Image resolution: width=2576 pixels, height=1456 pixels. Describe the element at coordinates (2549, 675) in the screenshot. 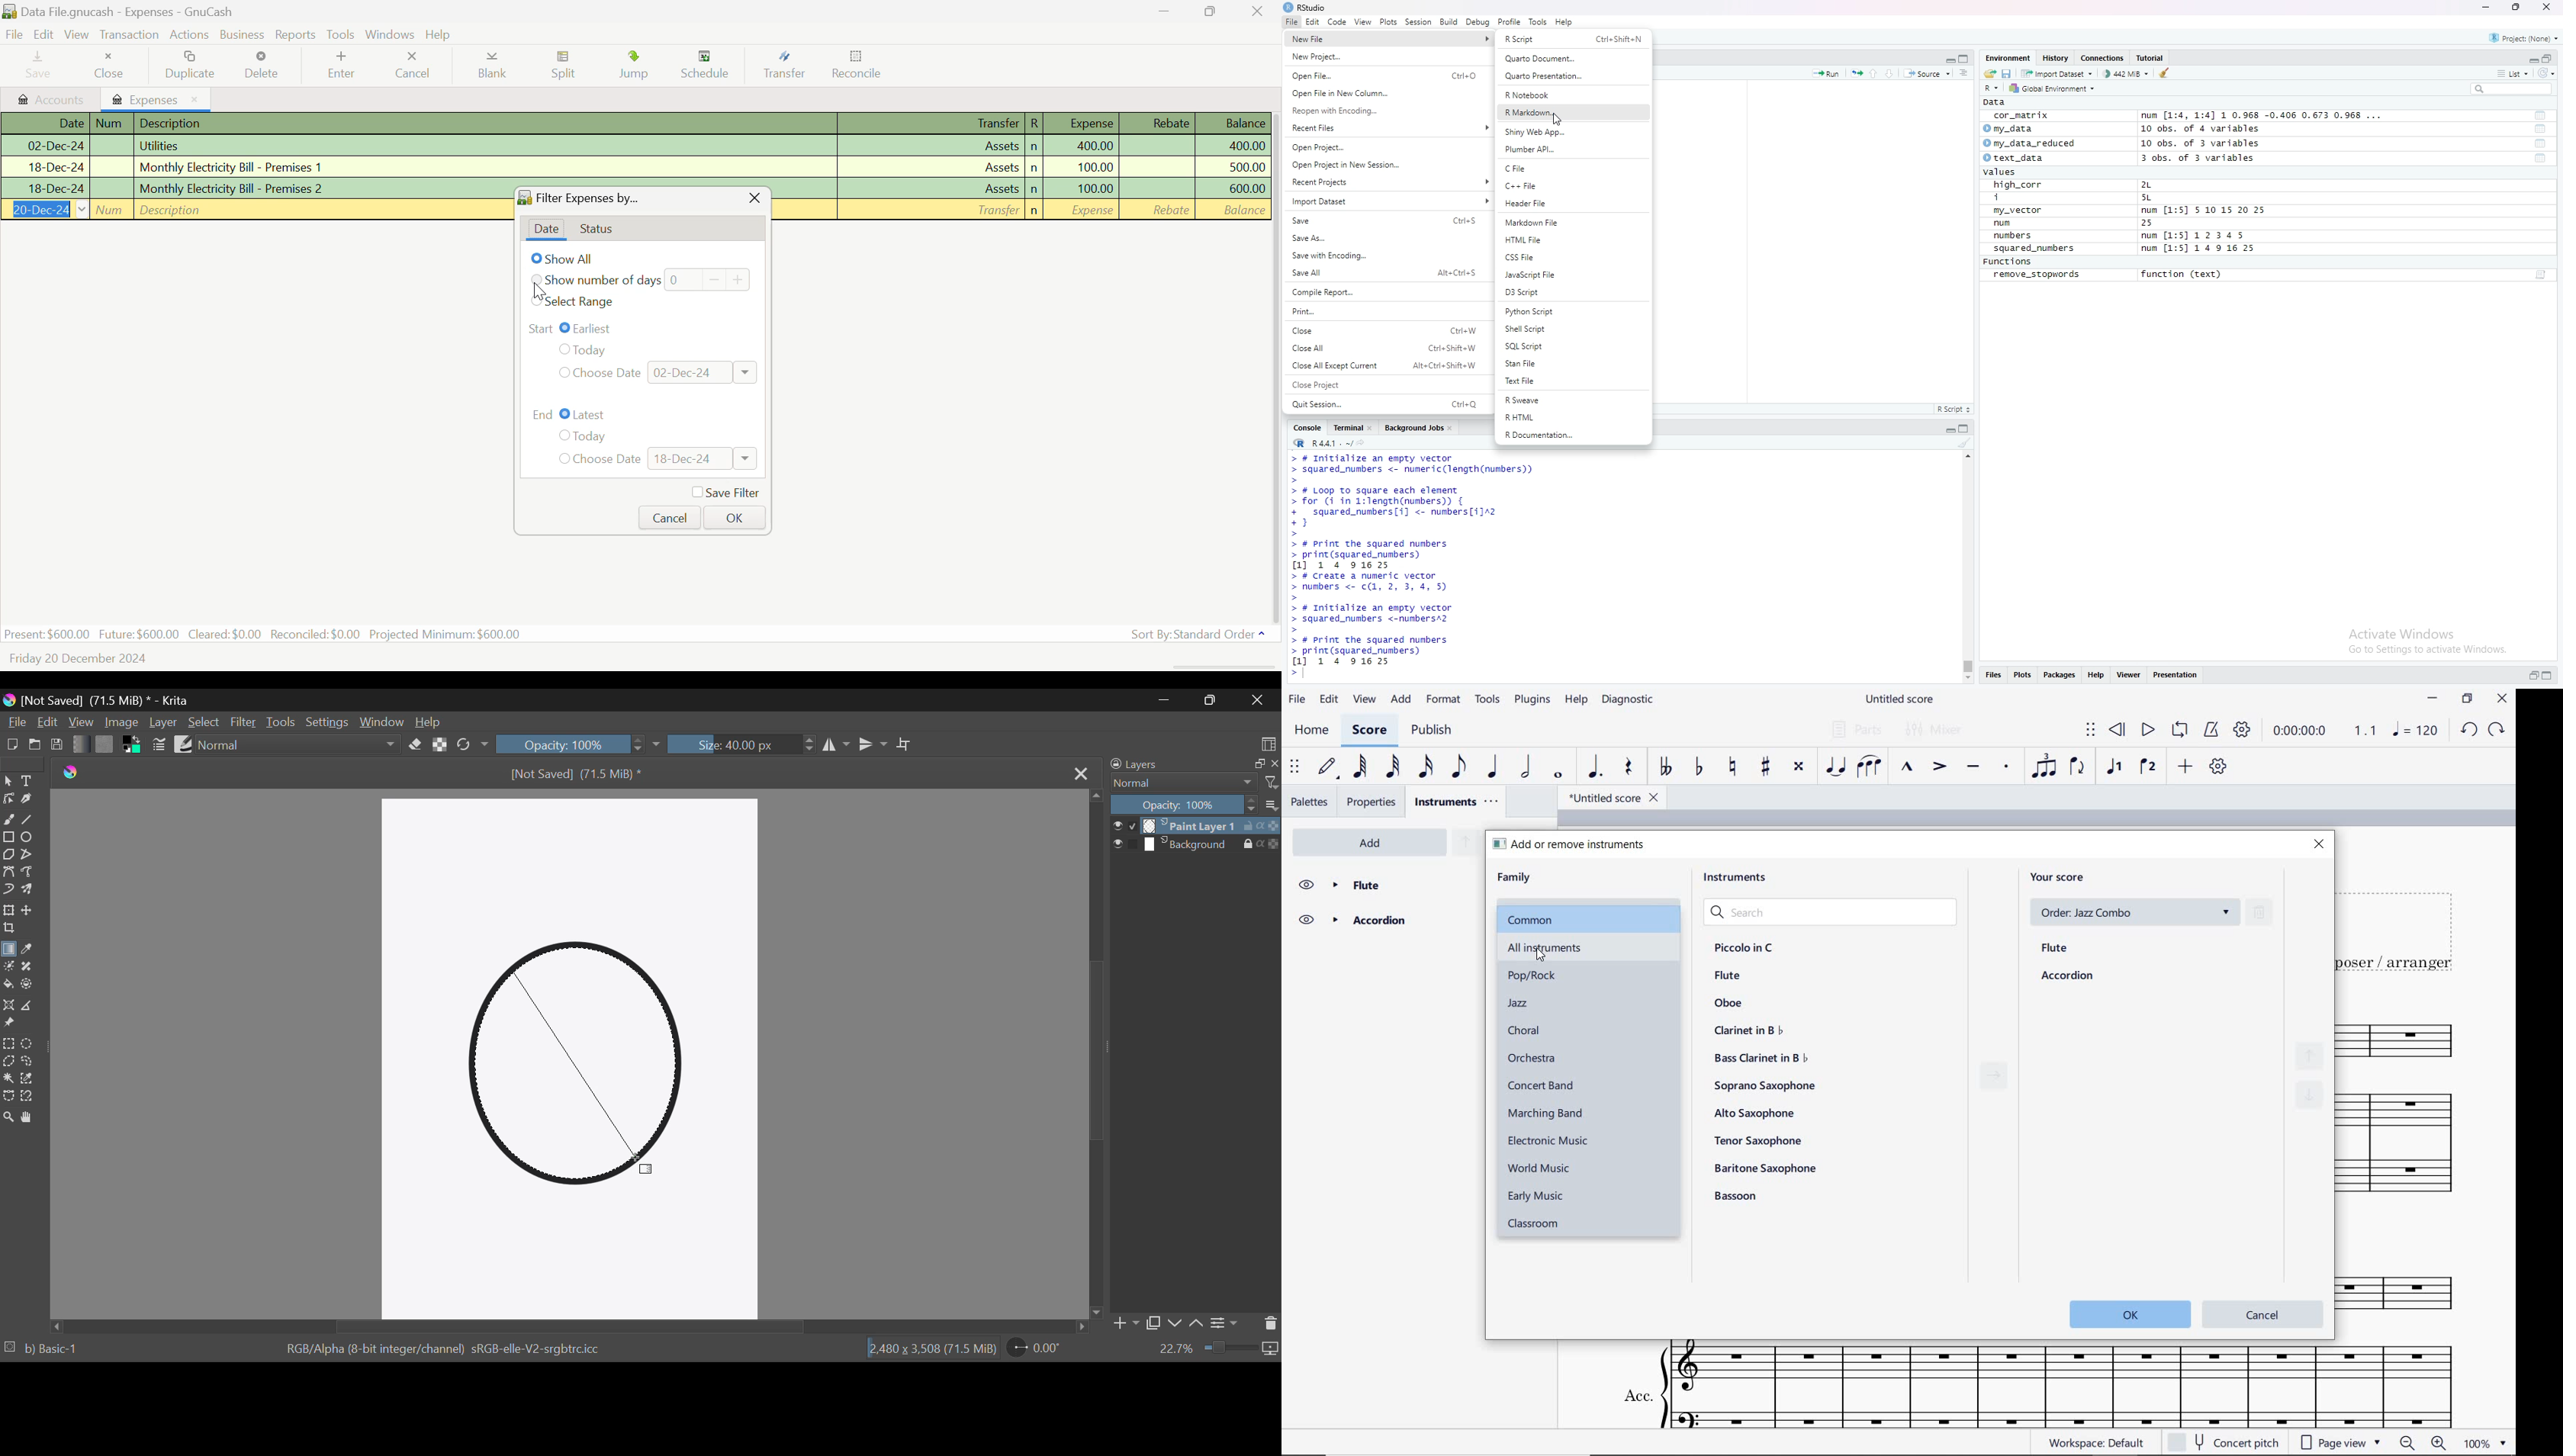

I see `maximize` at that location.